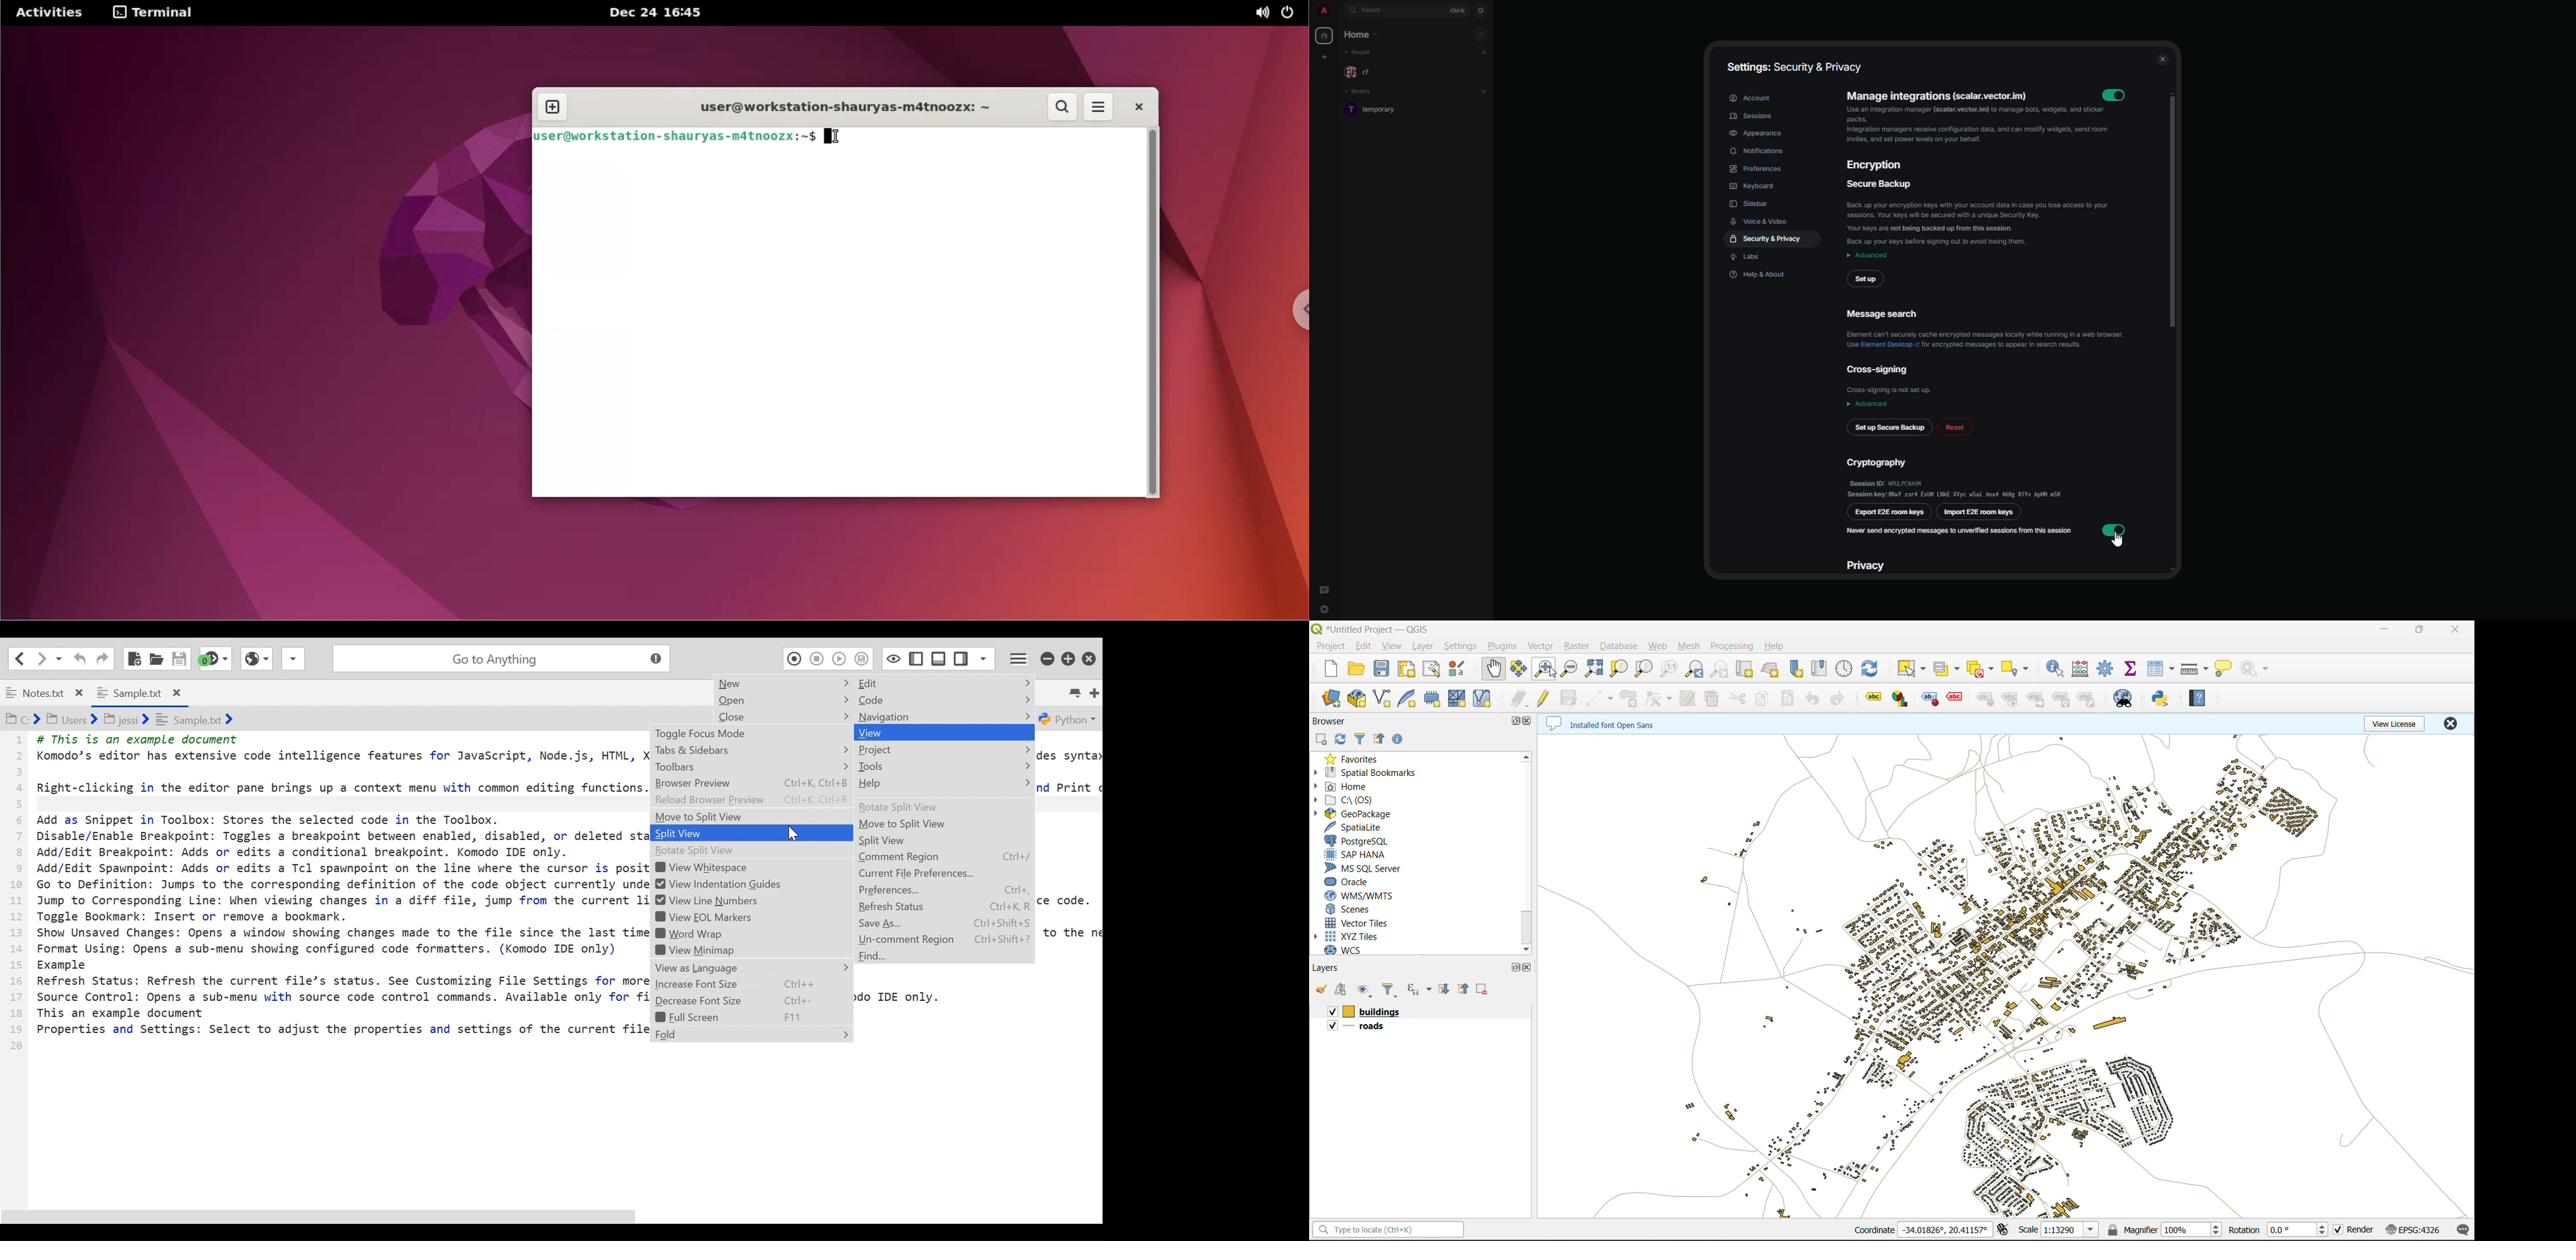  I want to click on minimize, so click(2384, 633).